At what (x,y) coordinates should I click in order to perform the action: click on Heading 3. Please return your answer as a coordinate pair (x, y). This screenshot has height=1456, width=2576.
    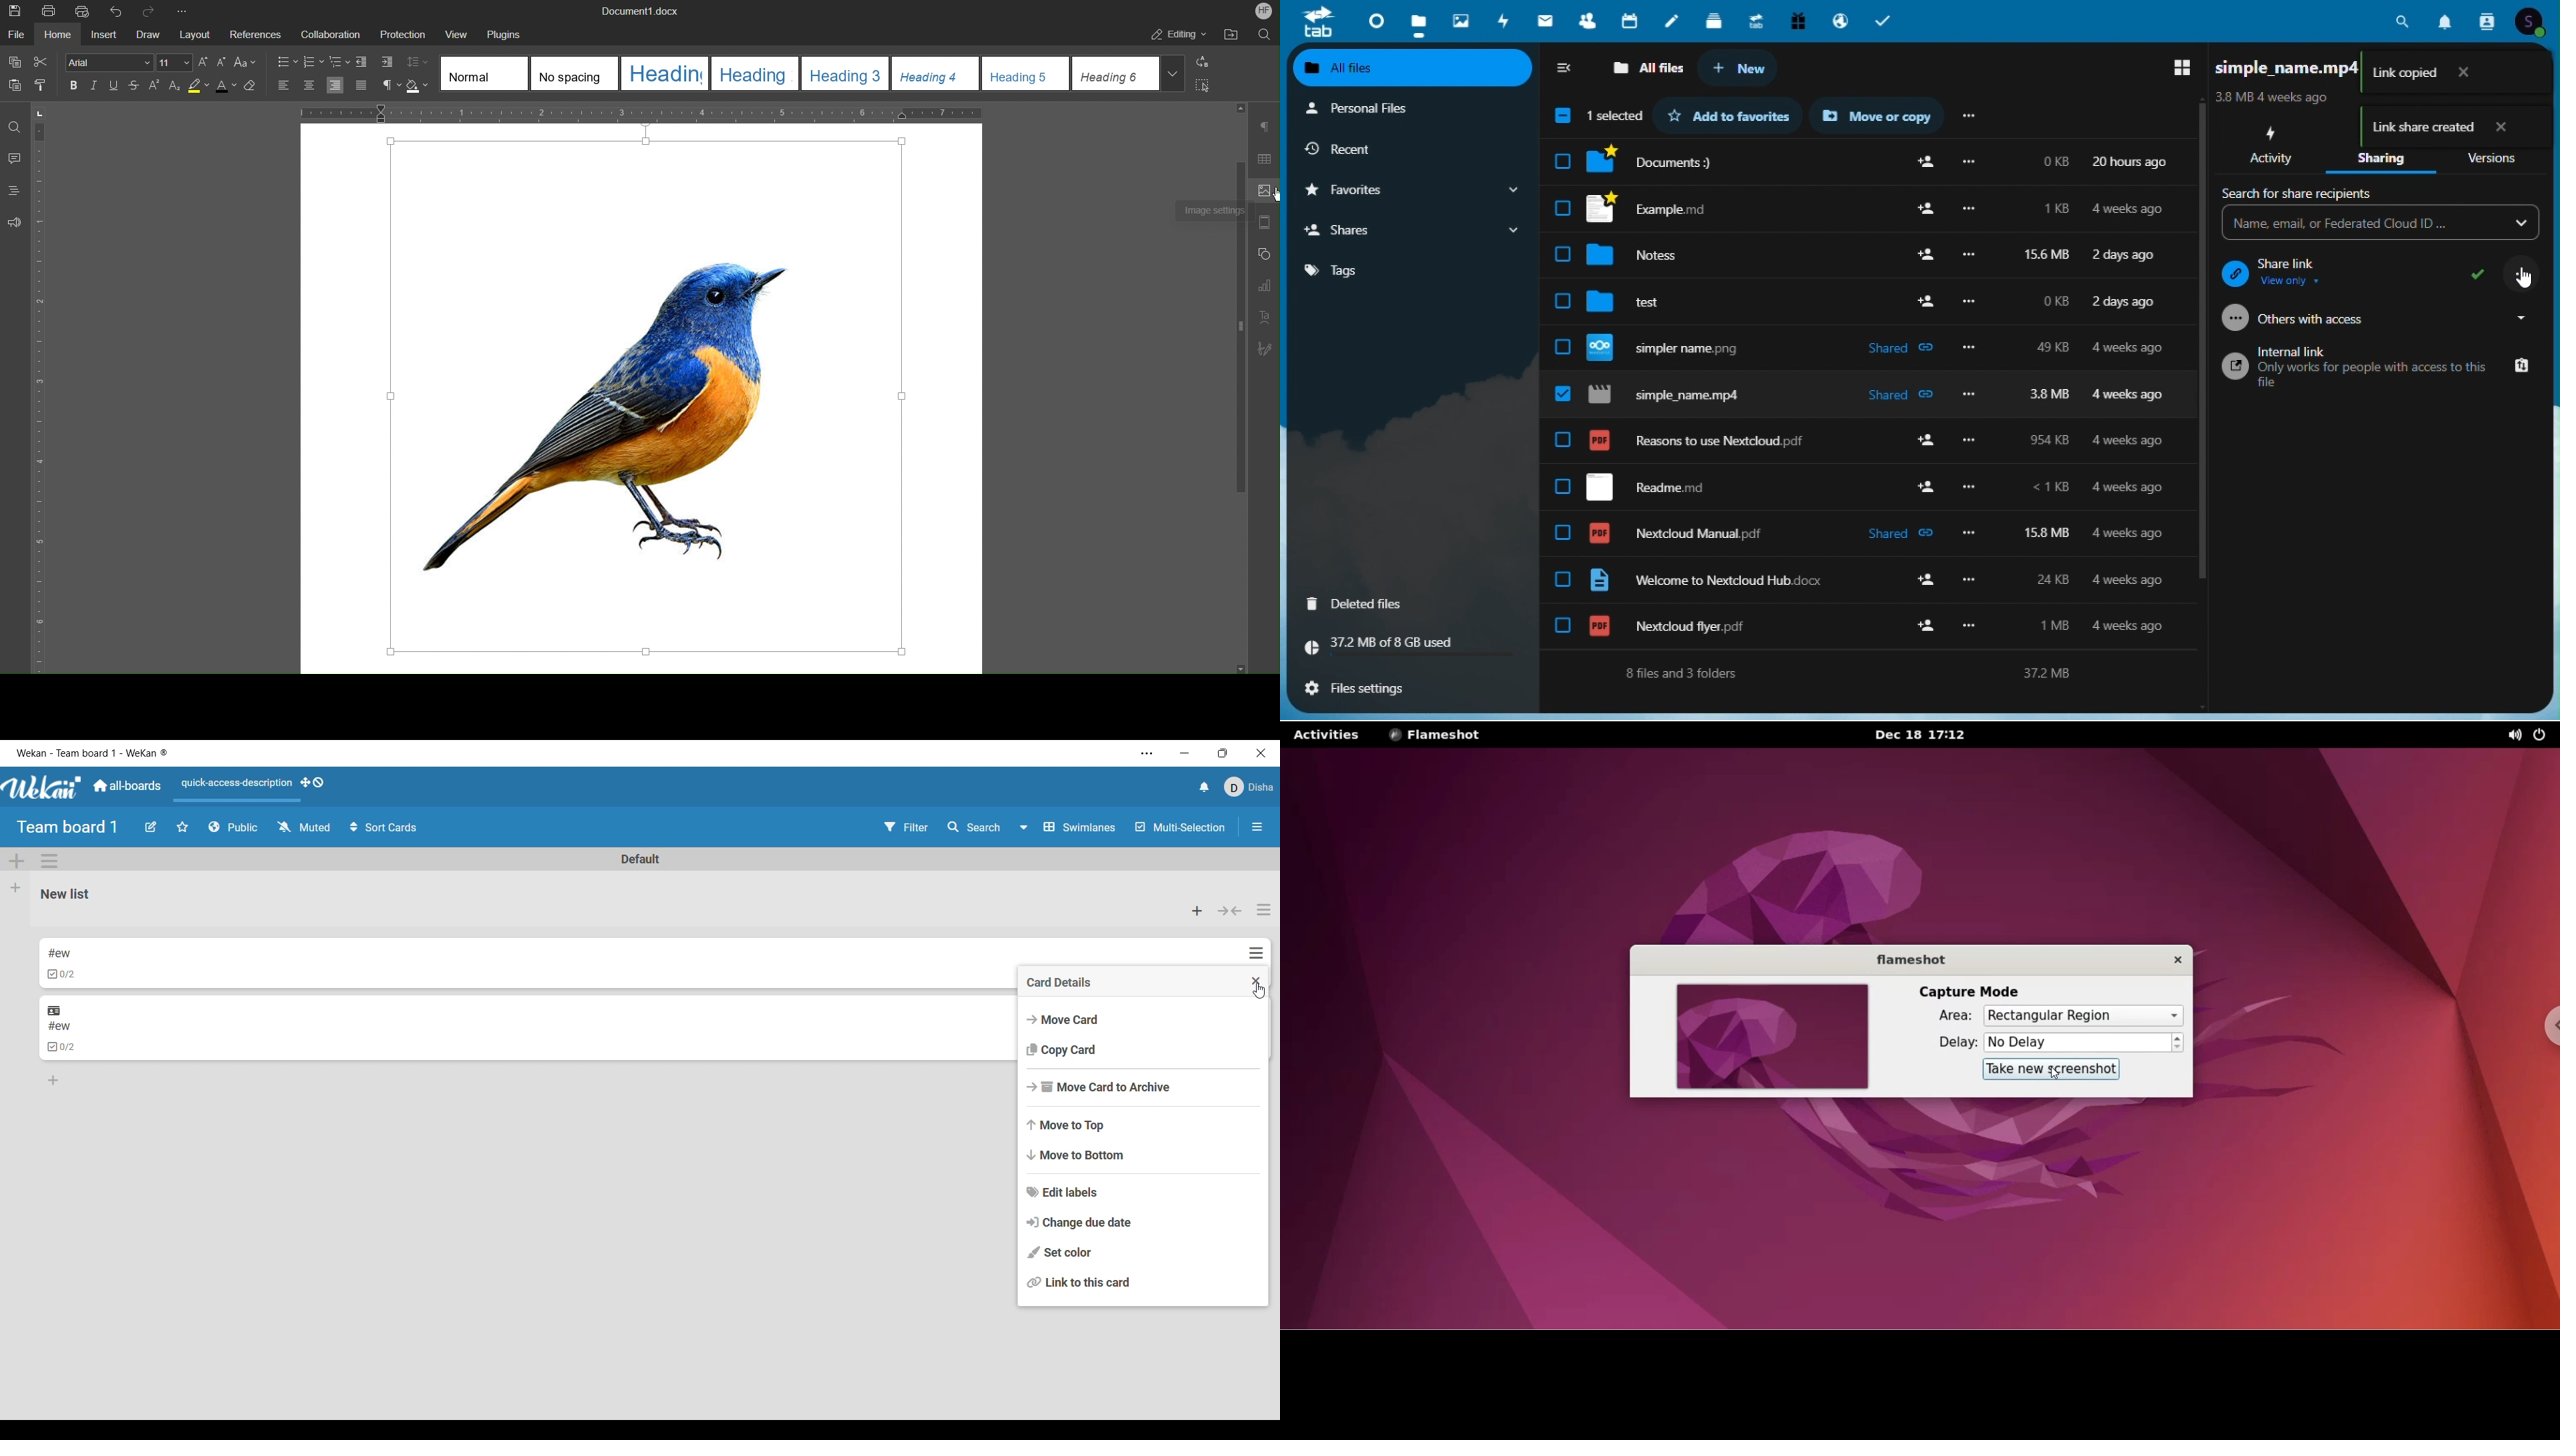
    Looking at the image, I should click on (846, 73).